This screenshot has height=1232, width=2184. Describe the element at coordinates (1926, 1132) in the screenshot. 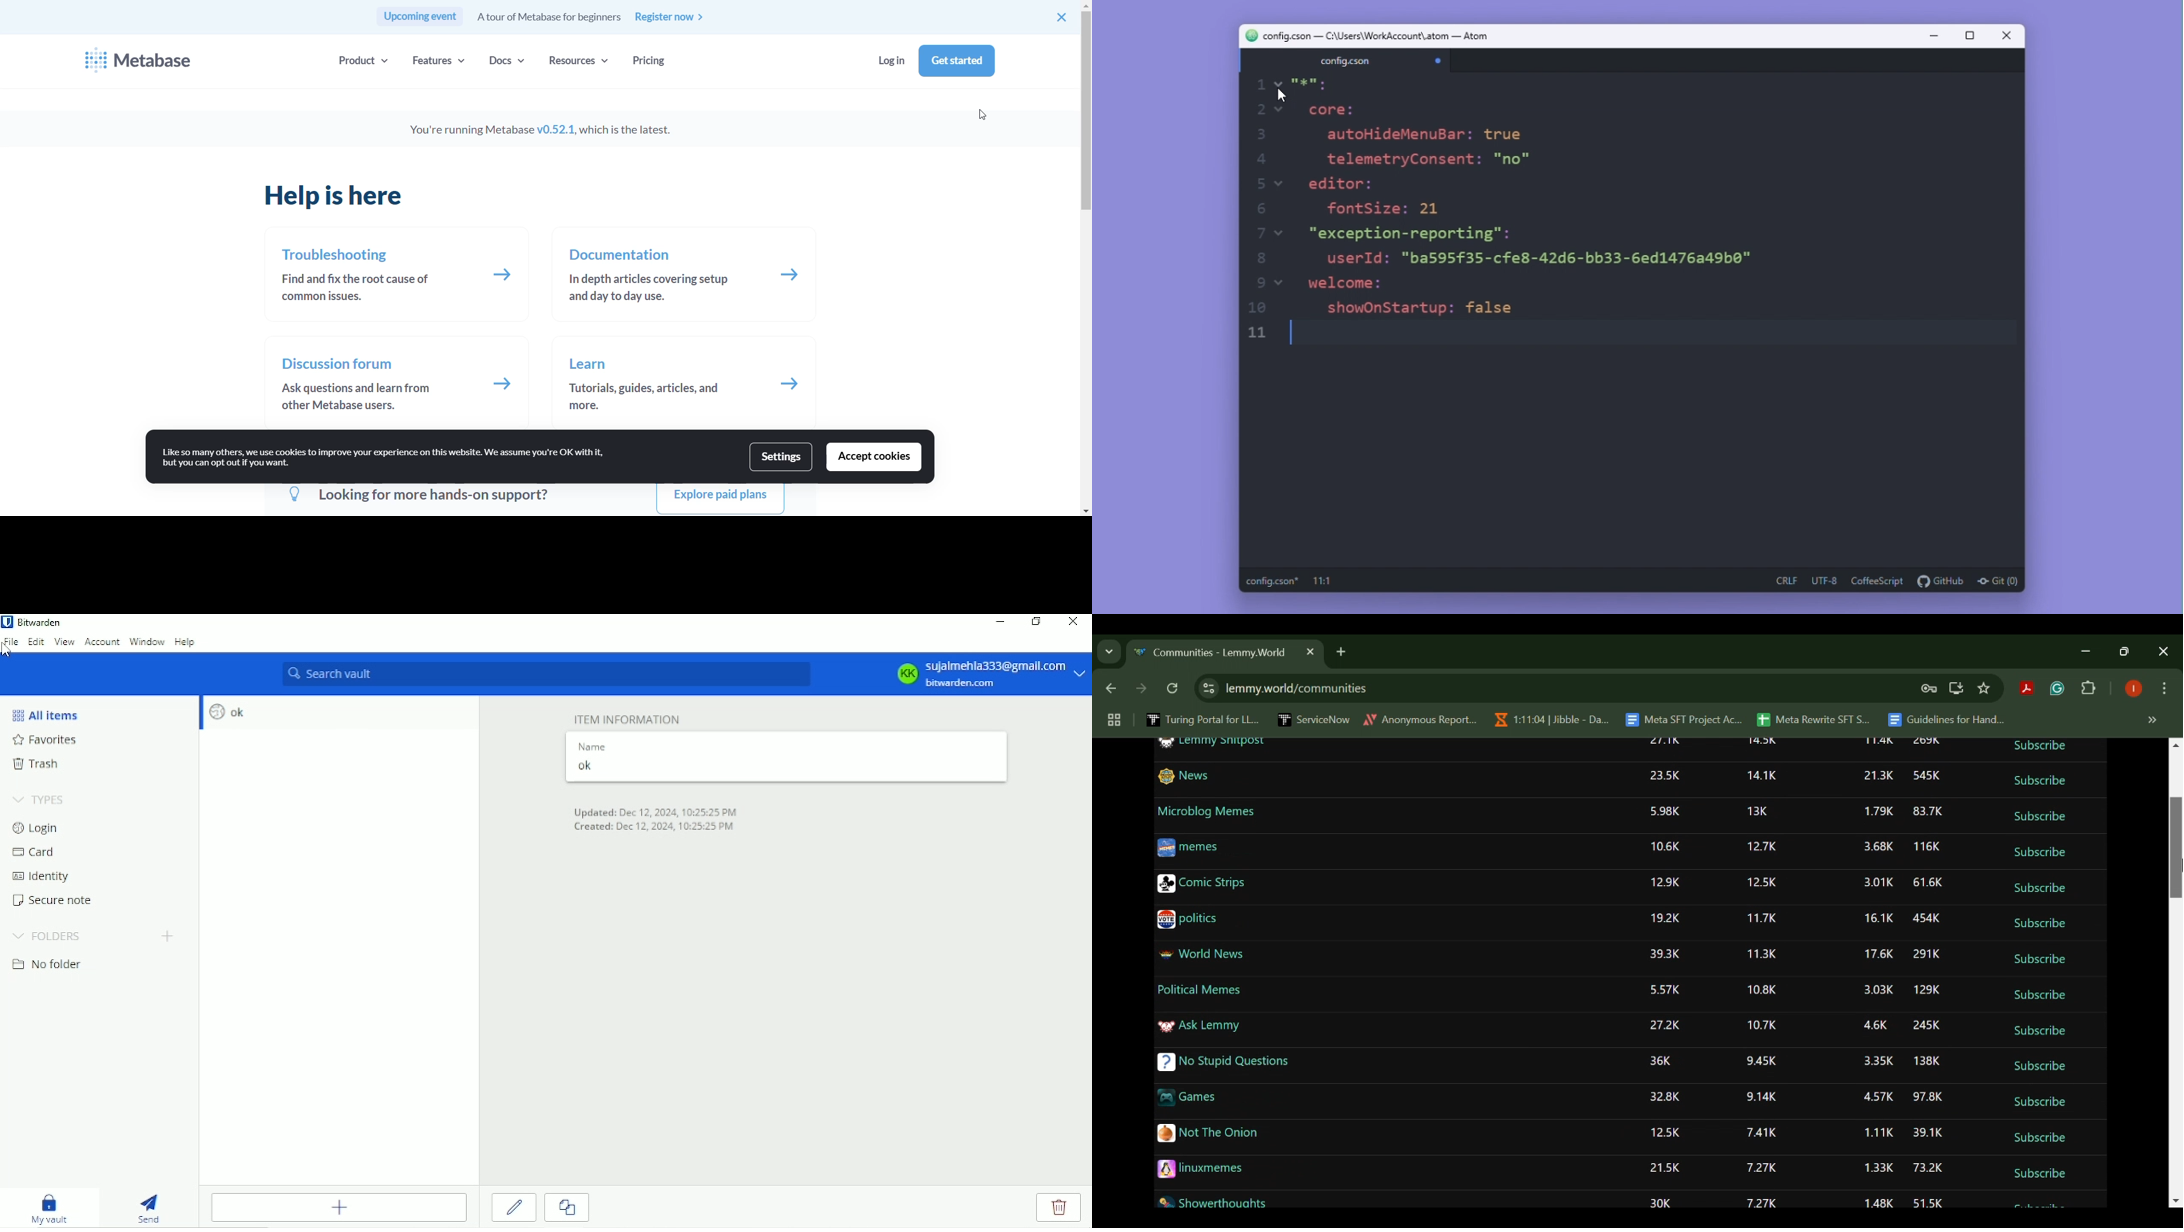

I see `39.1K` at that location.